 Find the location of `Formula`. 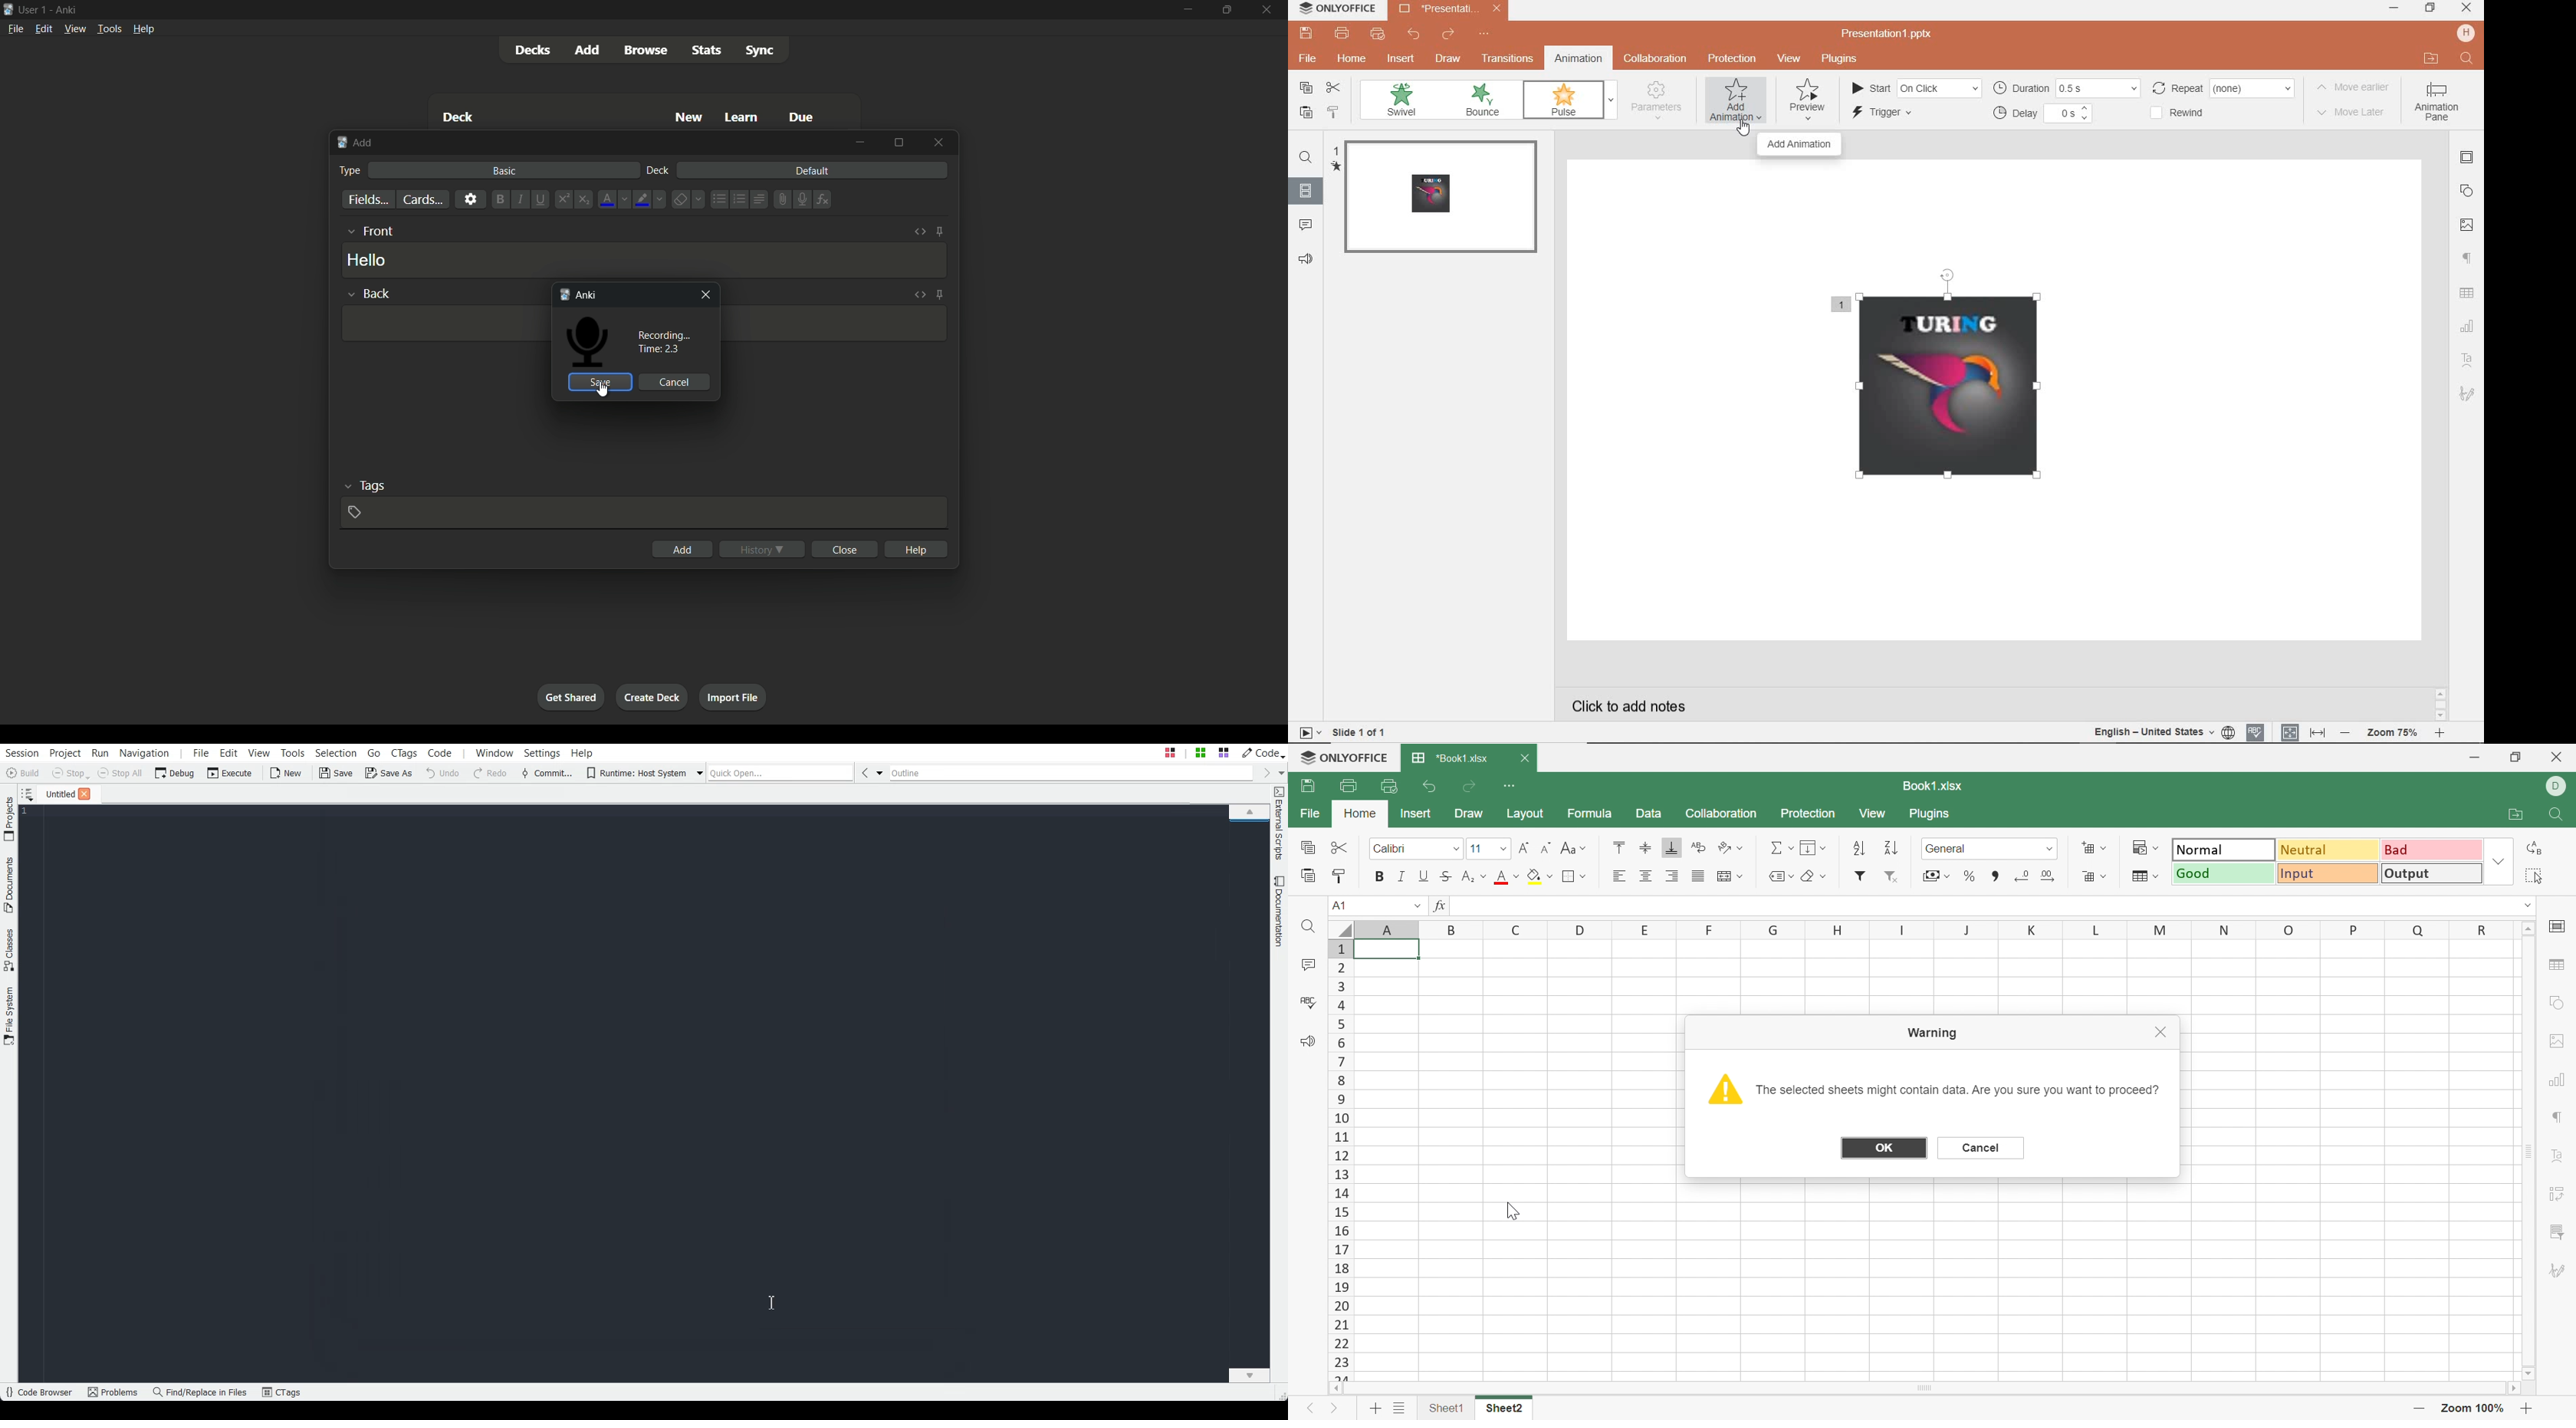

Formula is located at coordinates (1592, 813).